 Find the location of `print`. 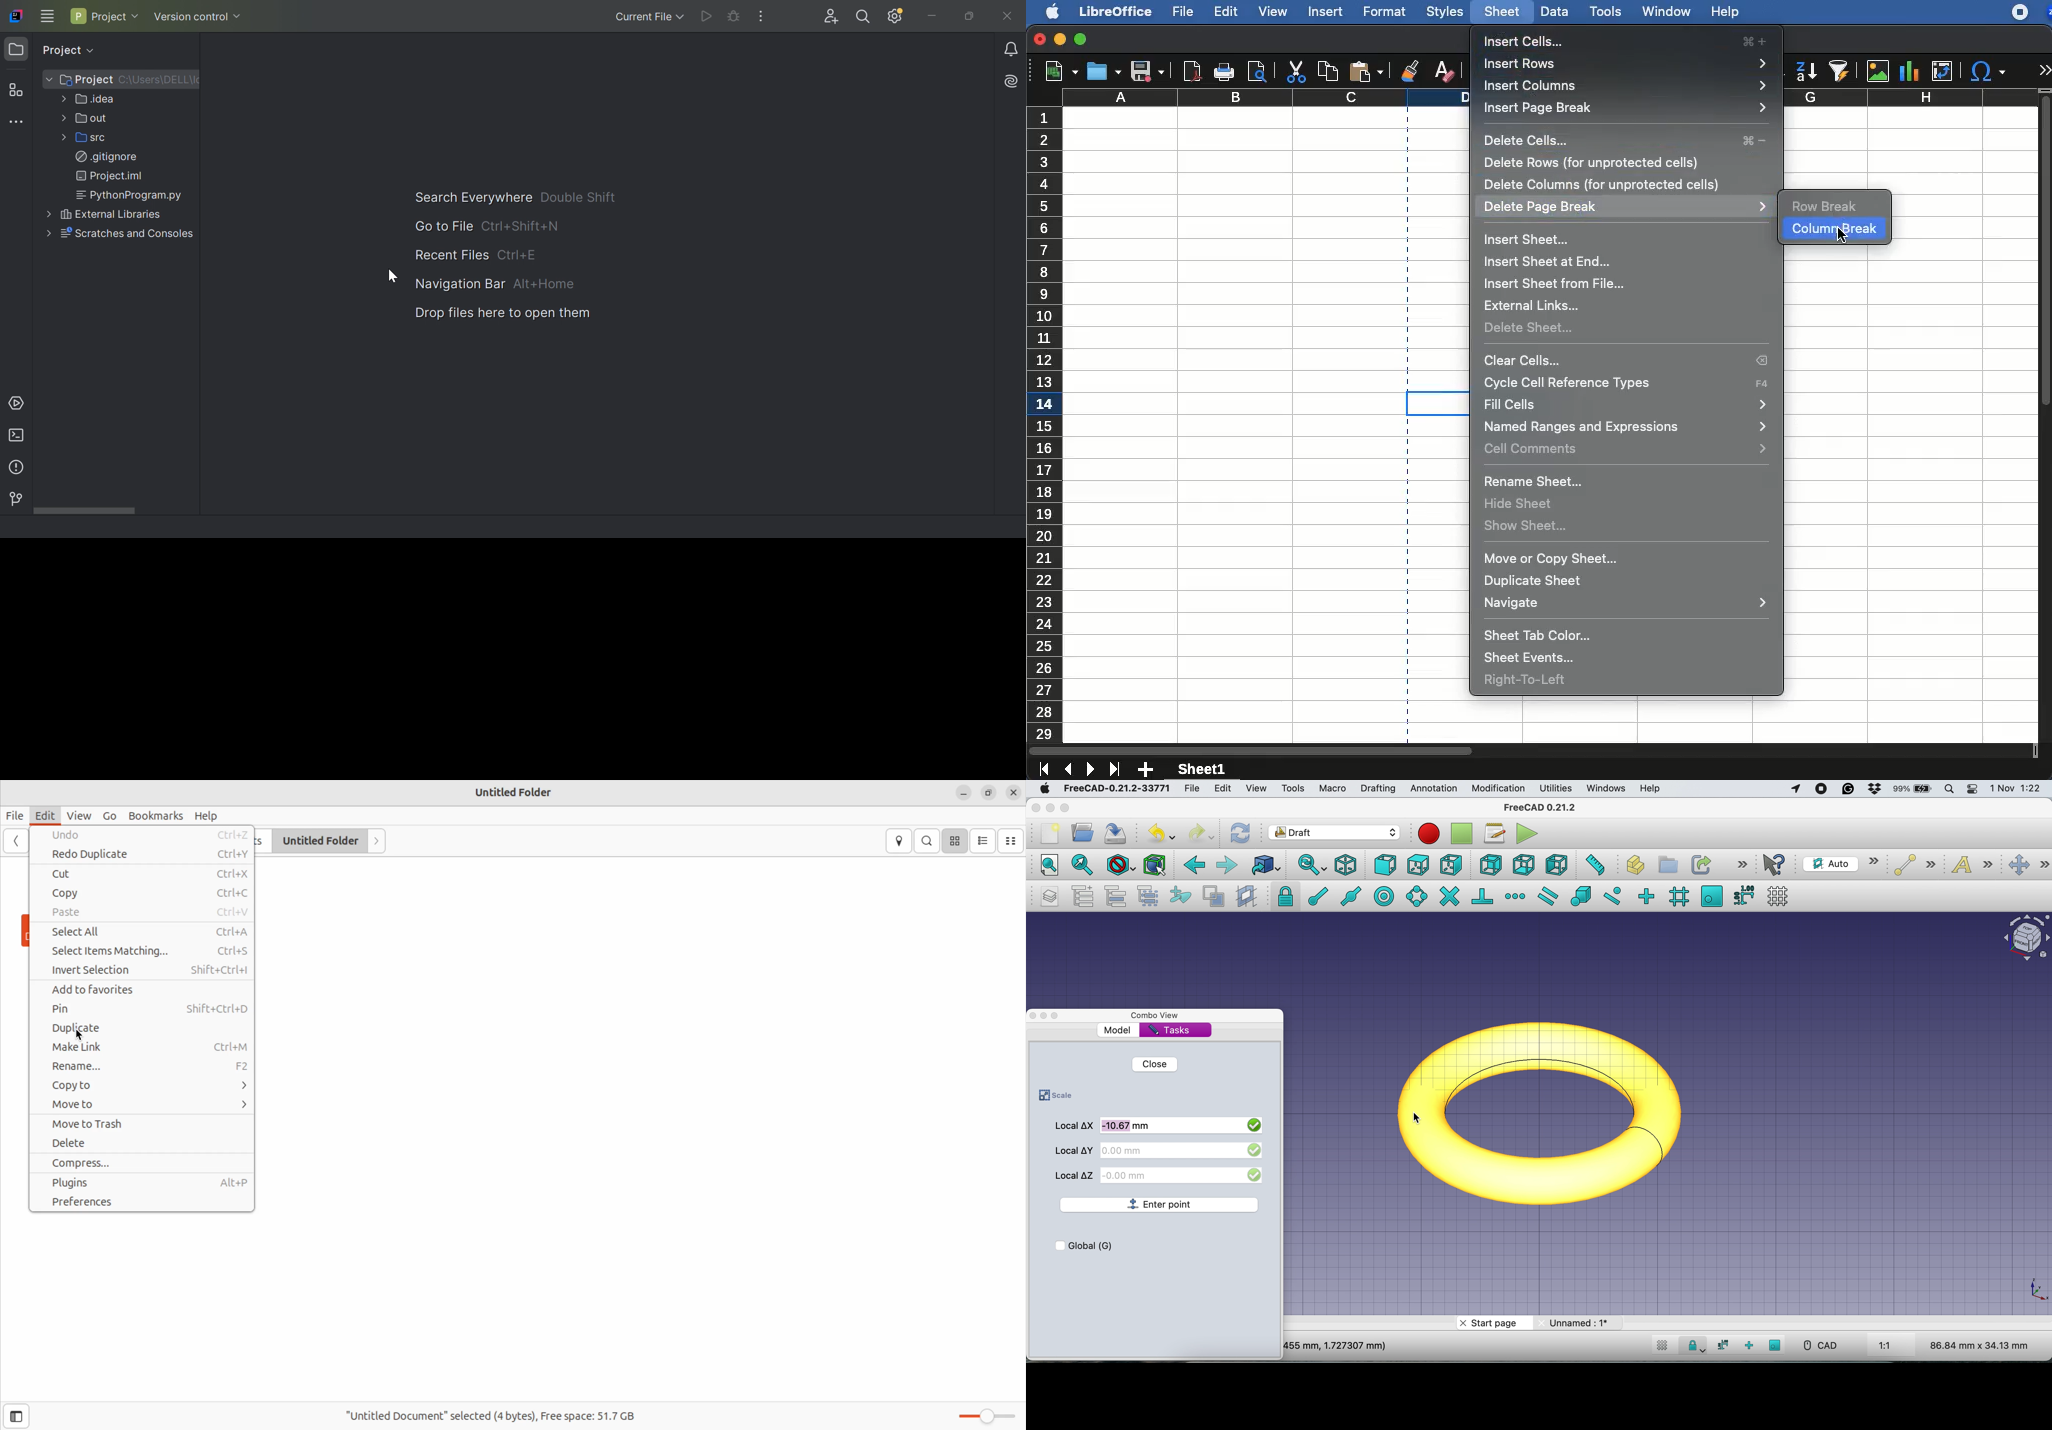

print is located at coordinates (1225, 73).